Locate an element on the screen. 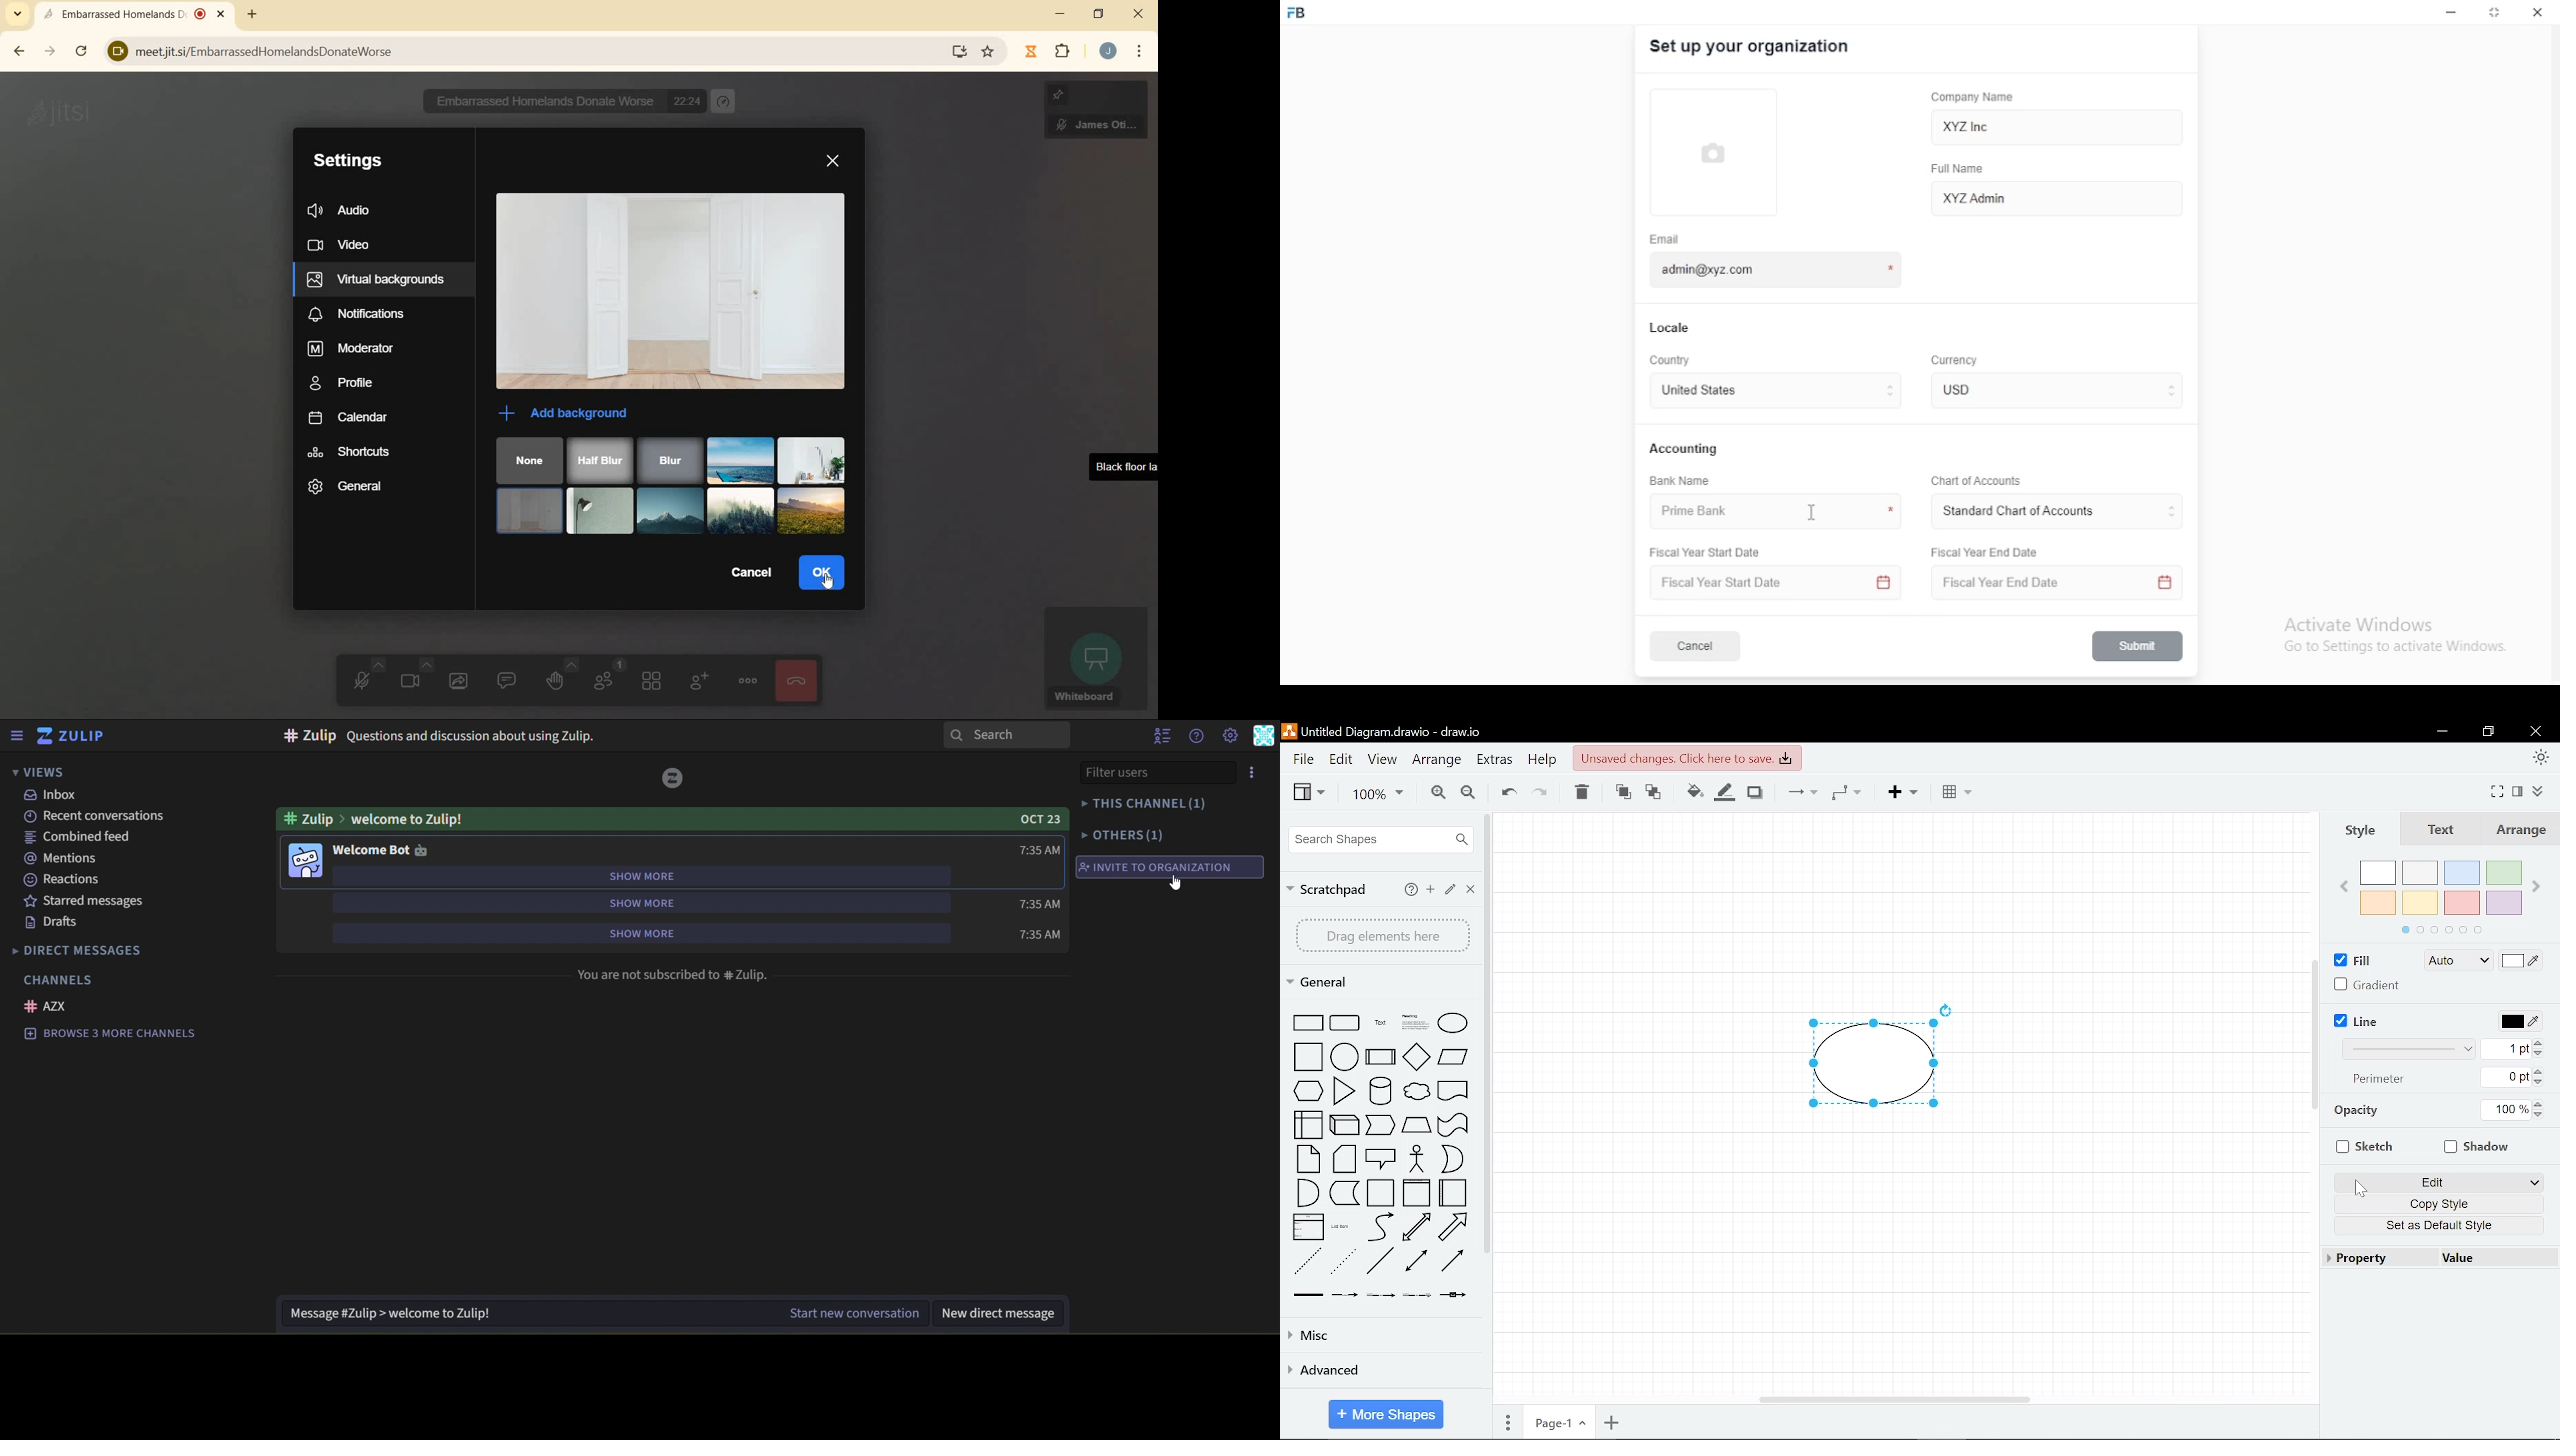 Image resolution: width=2576 pixels, height=1456 pixels. connector with label is located at coordinates (1345, 1295).